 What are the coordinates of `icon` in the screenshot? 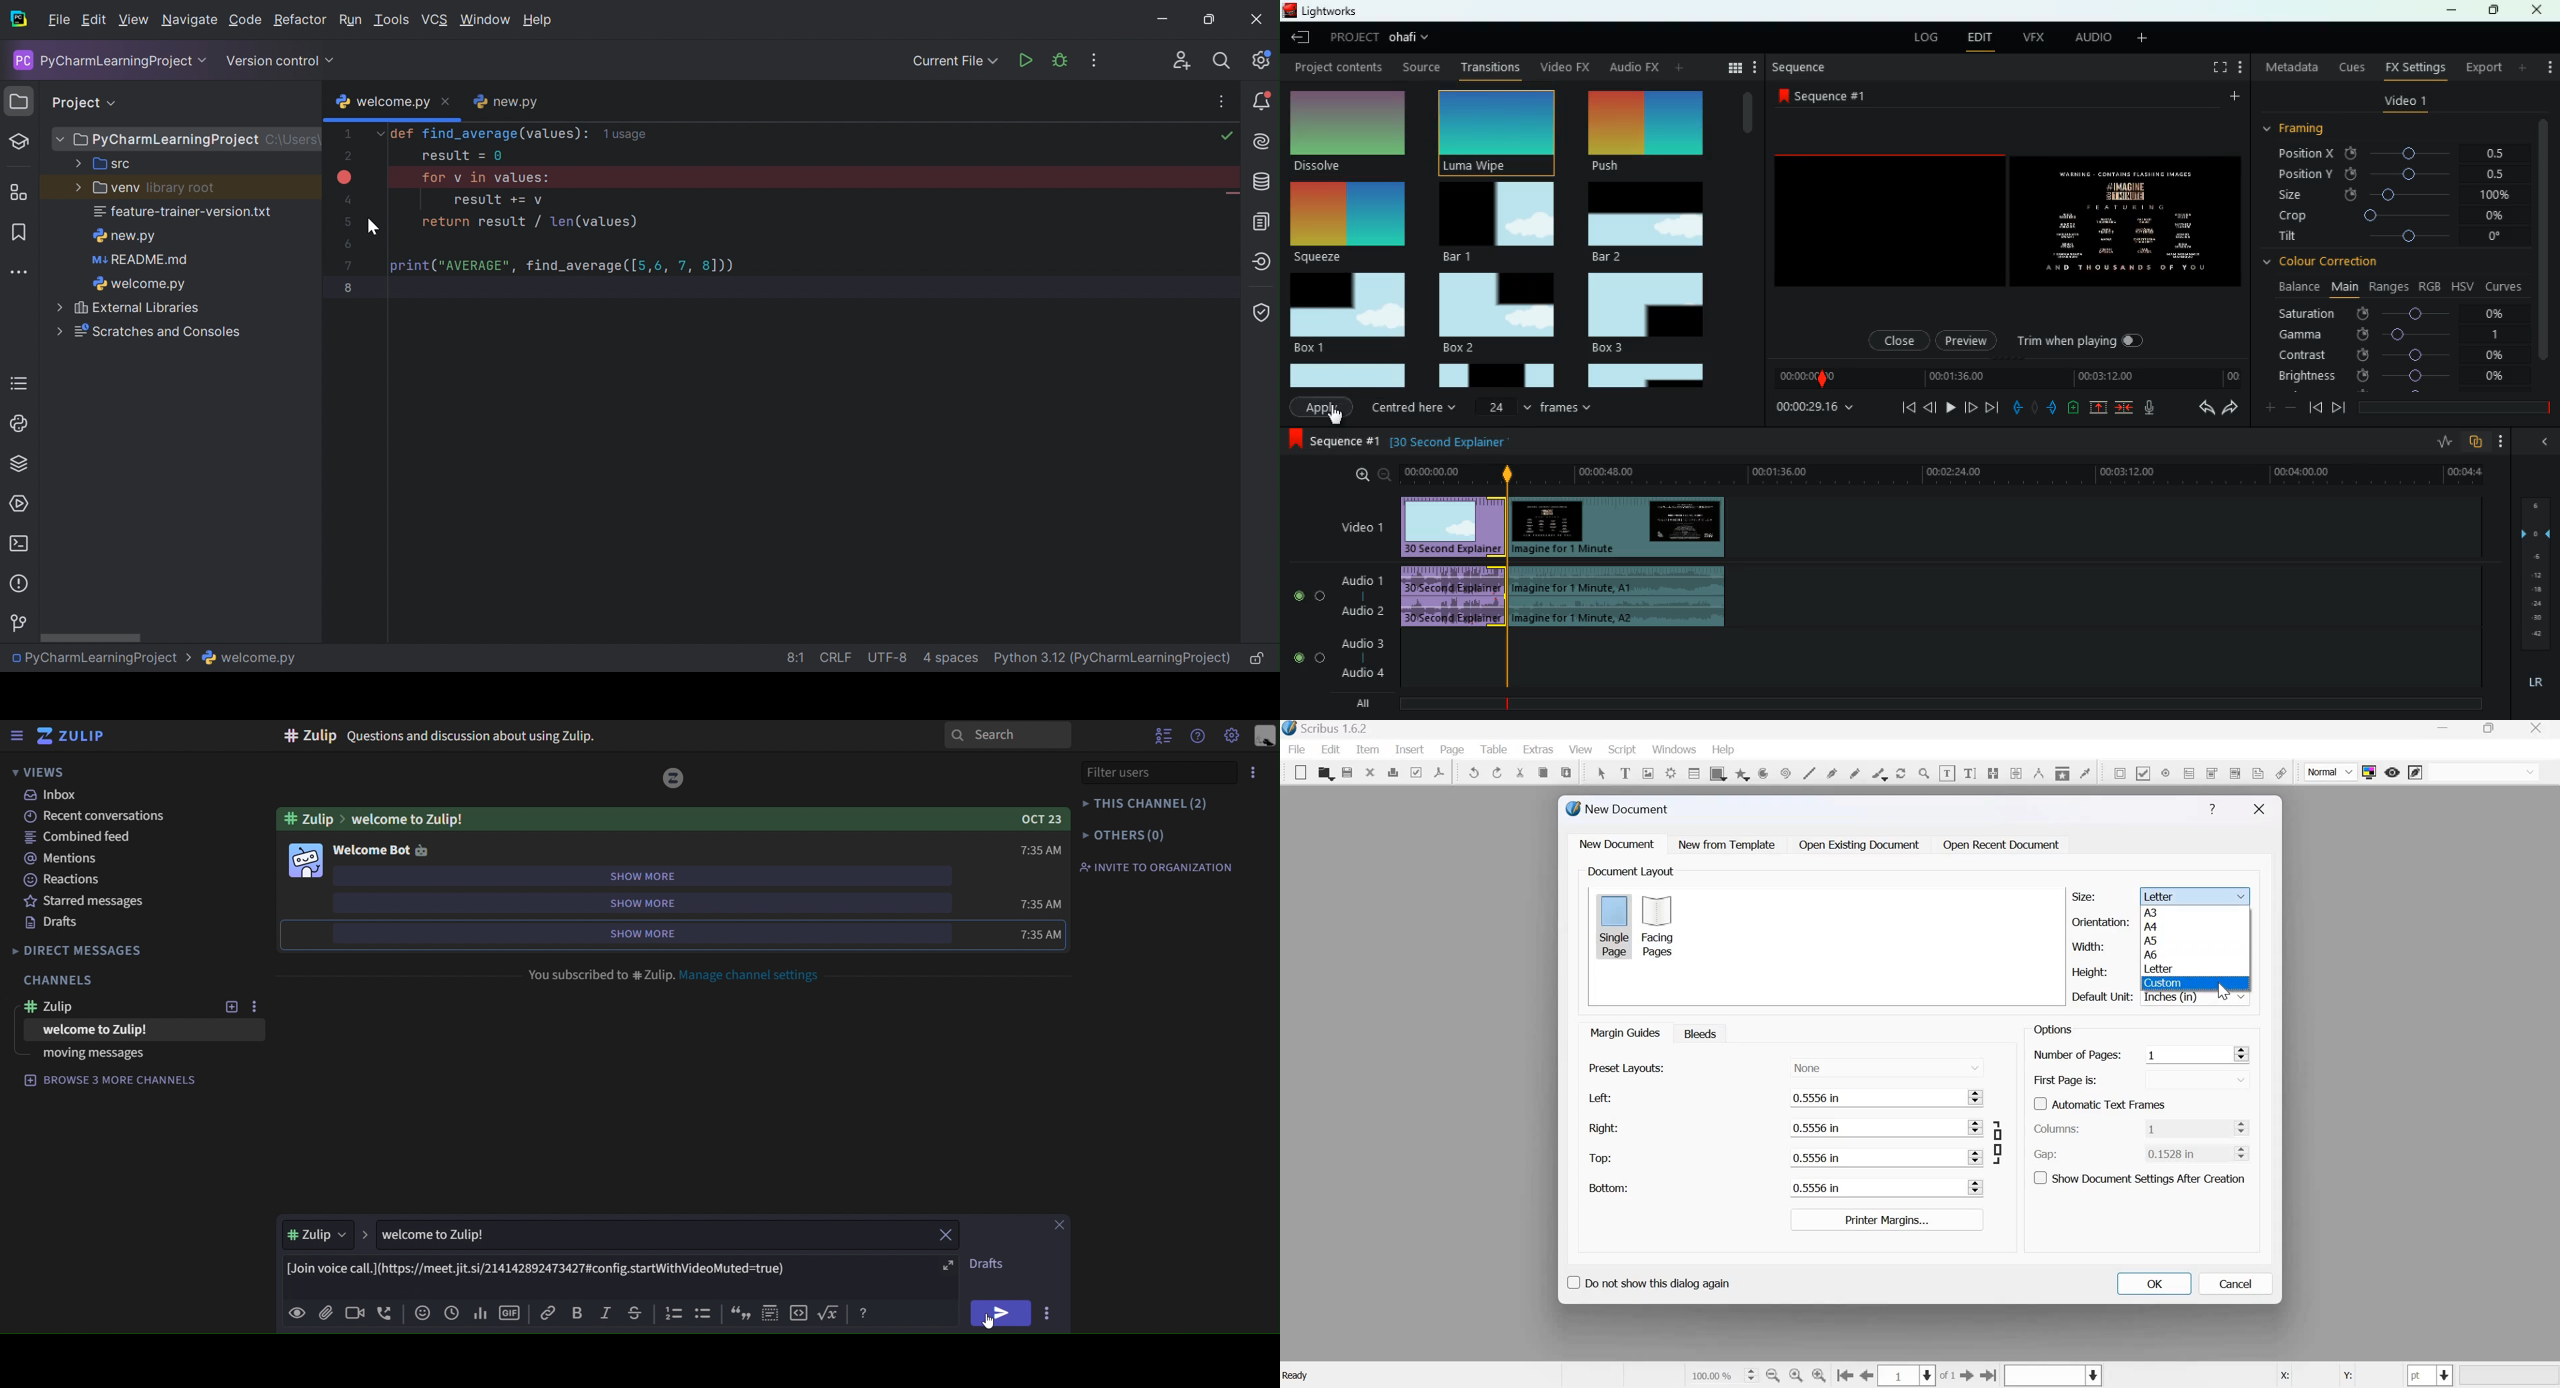 It's located at (702, 1314).